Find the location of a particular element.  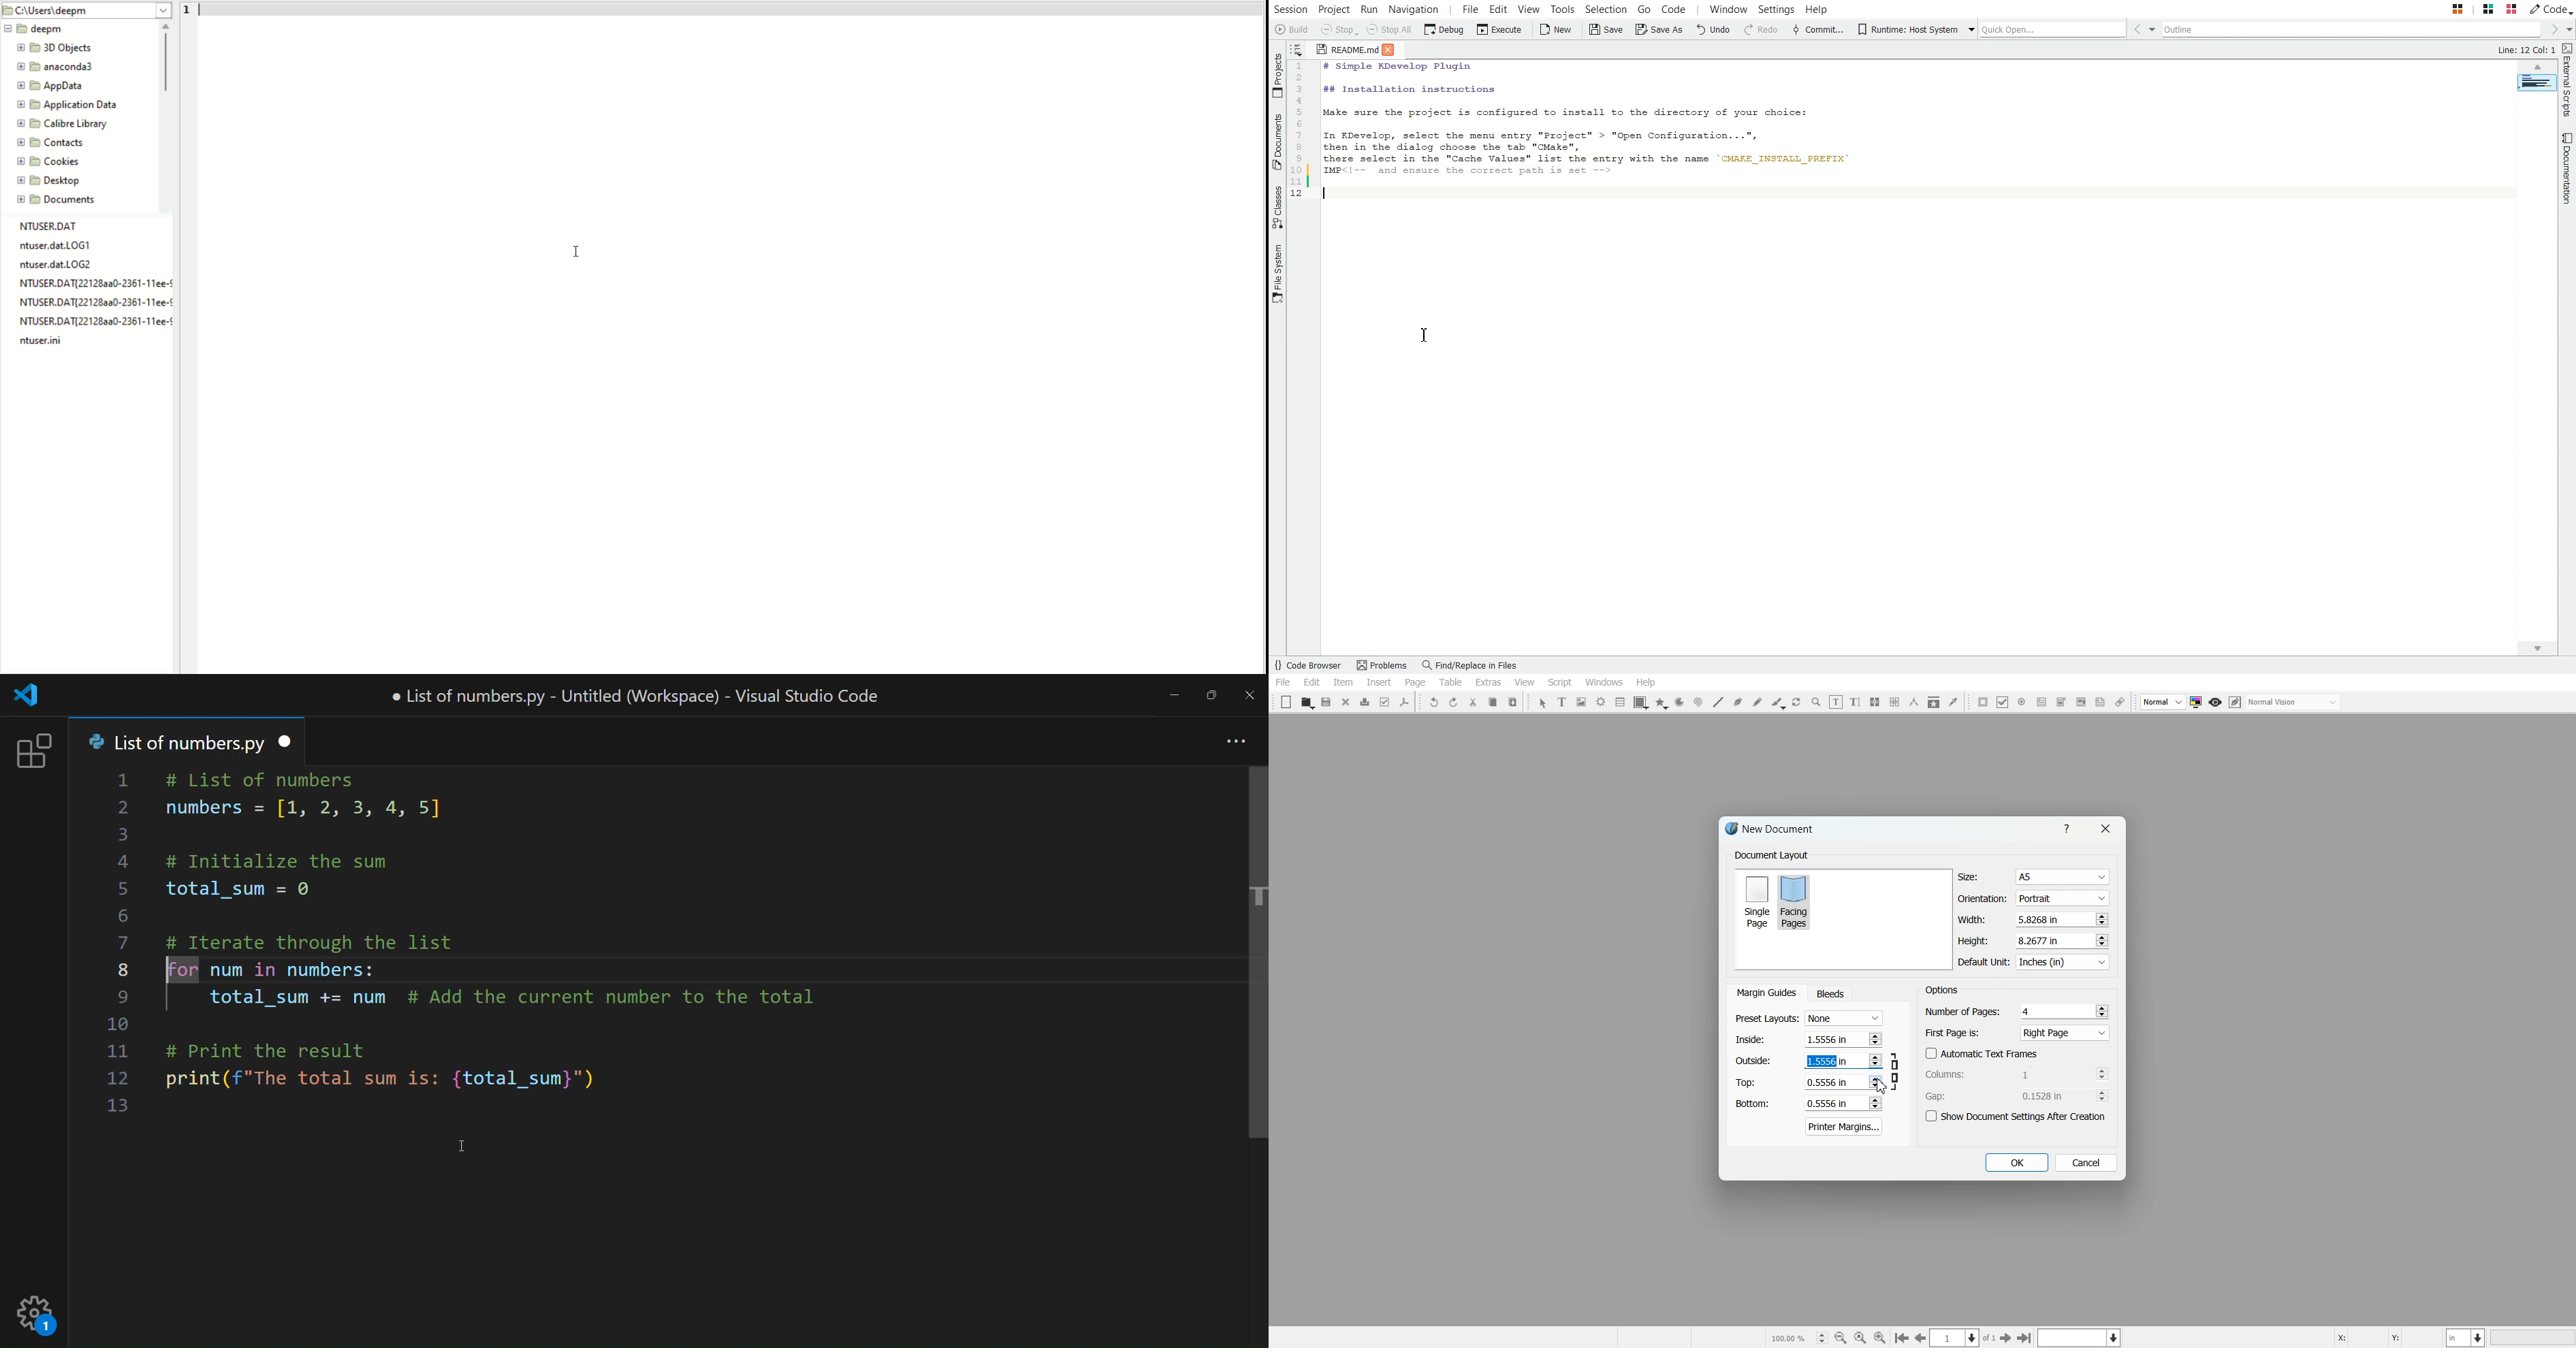

Increase and decrease No.  is located at coordinates (2102, 1095).